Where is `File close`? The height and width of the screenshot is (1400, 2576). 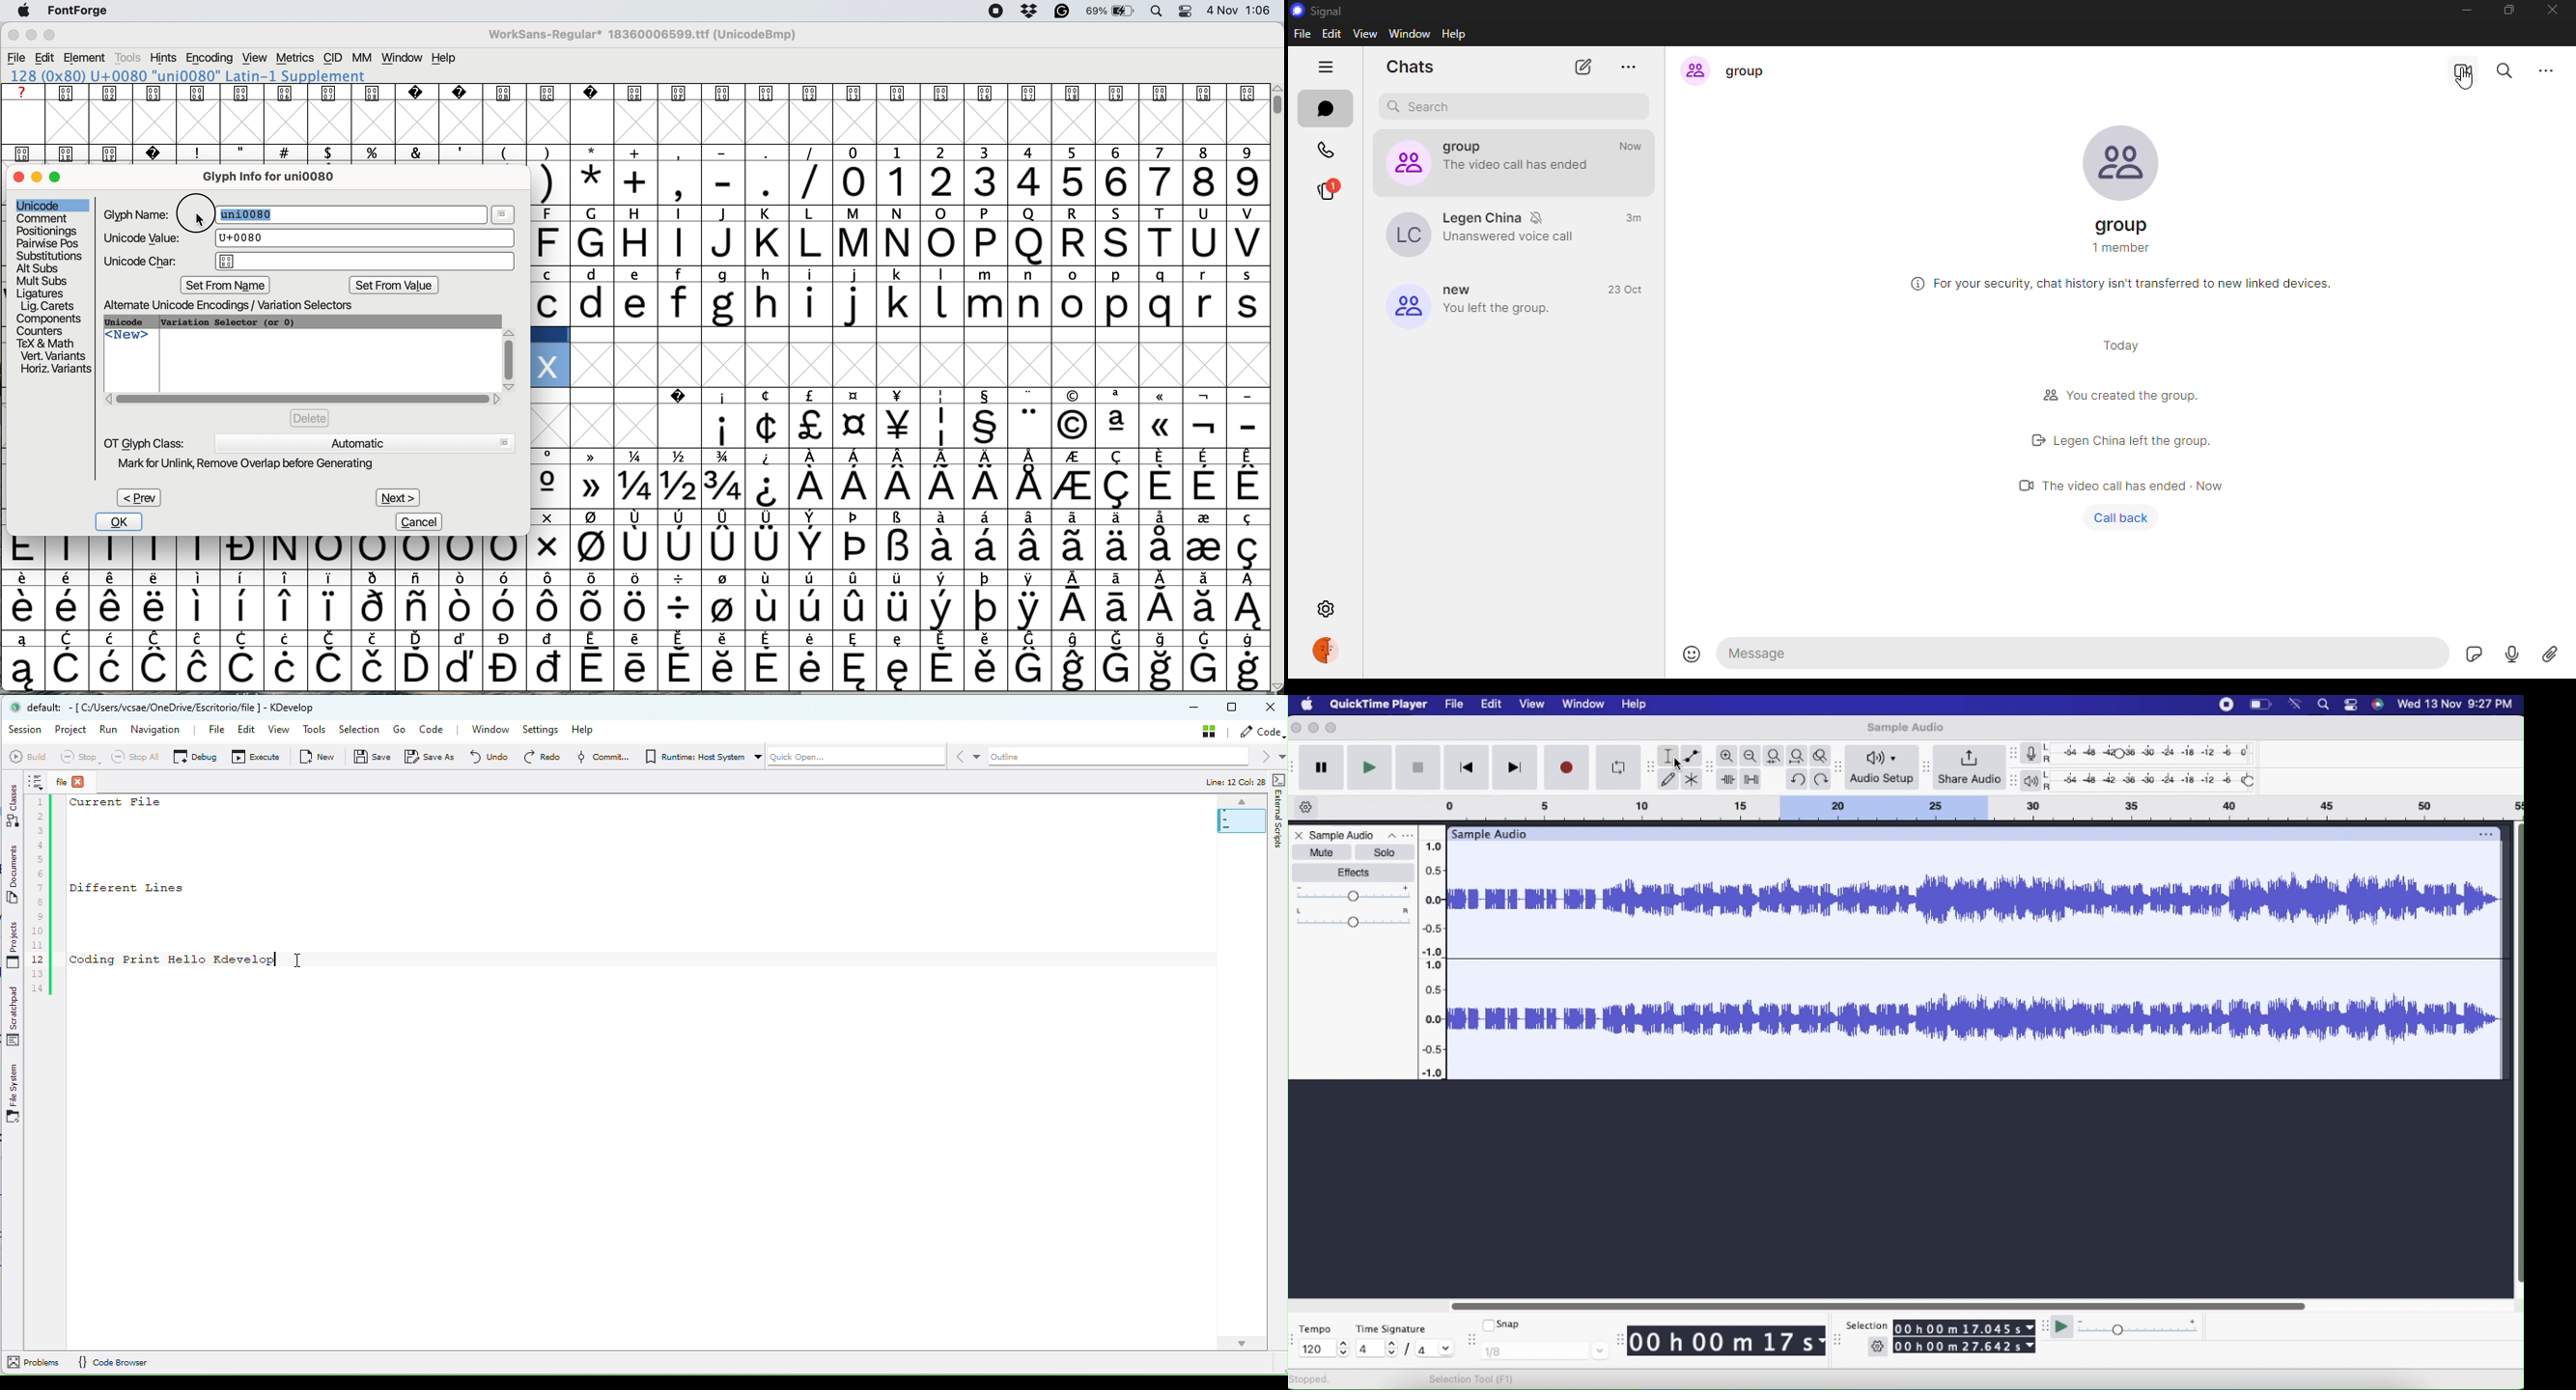 File close is located at coordinates (78, 782).